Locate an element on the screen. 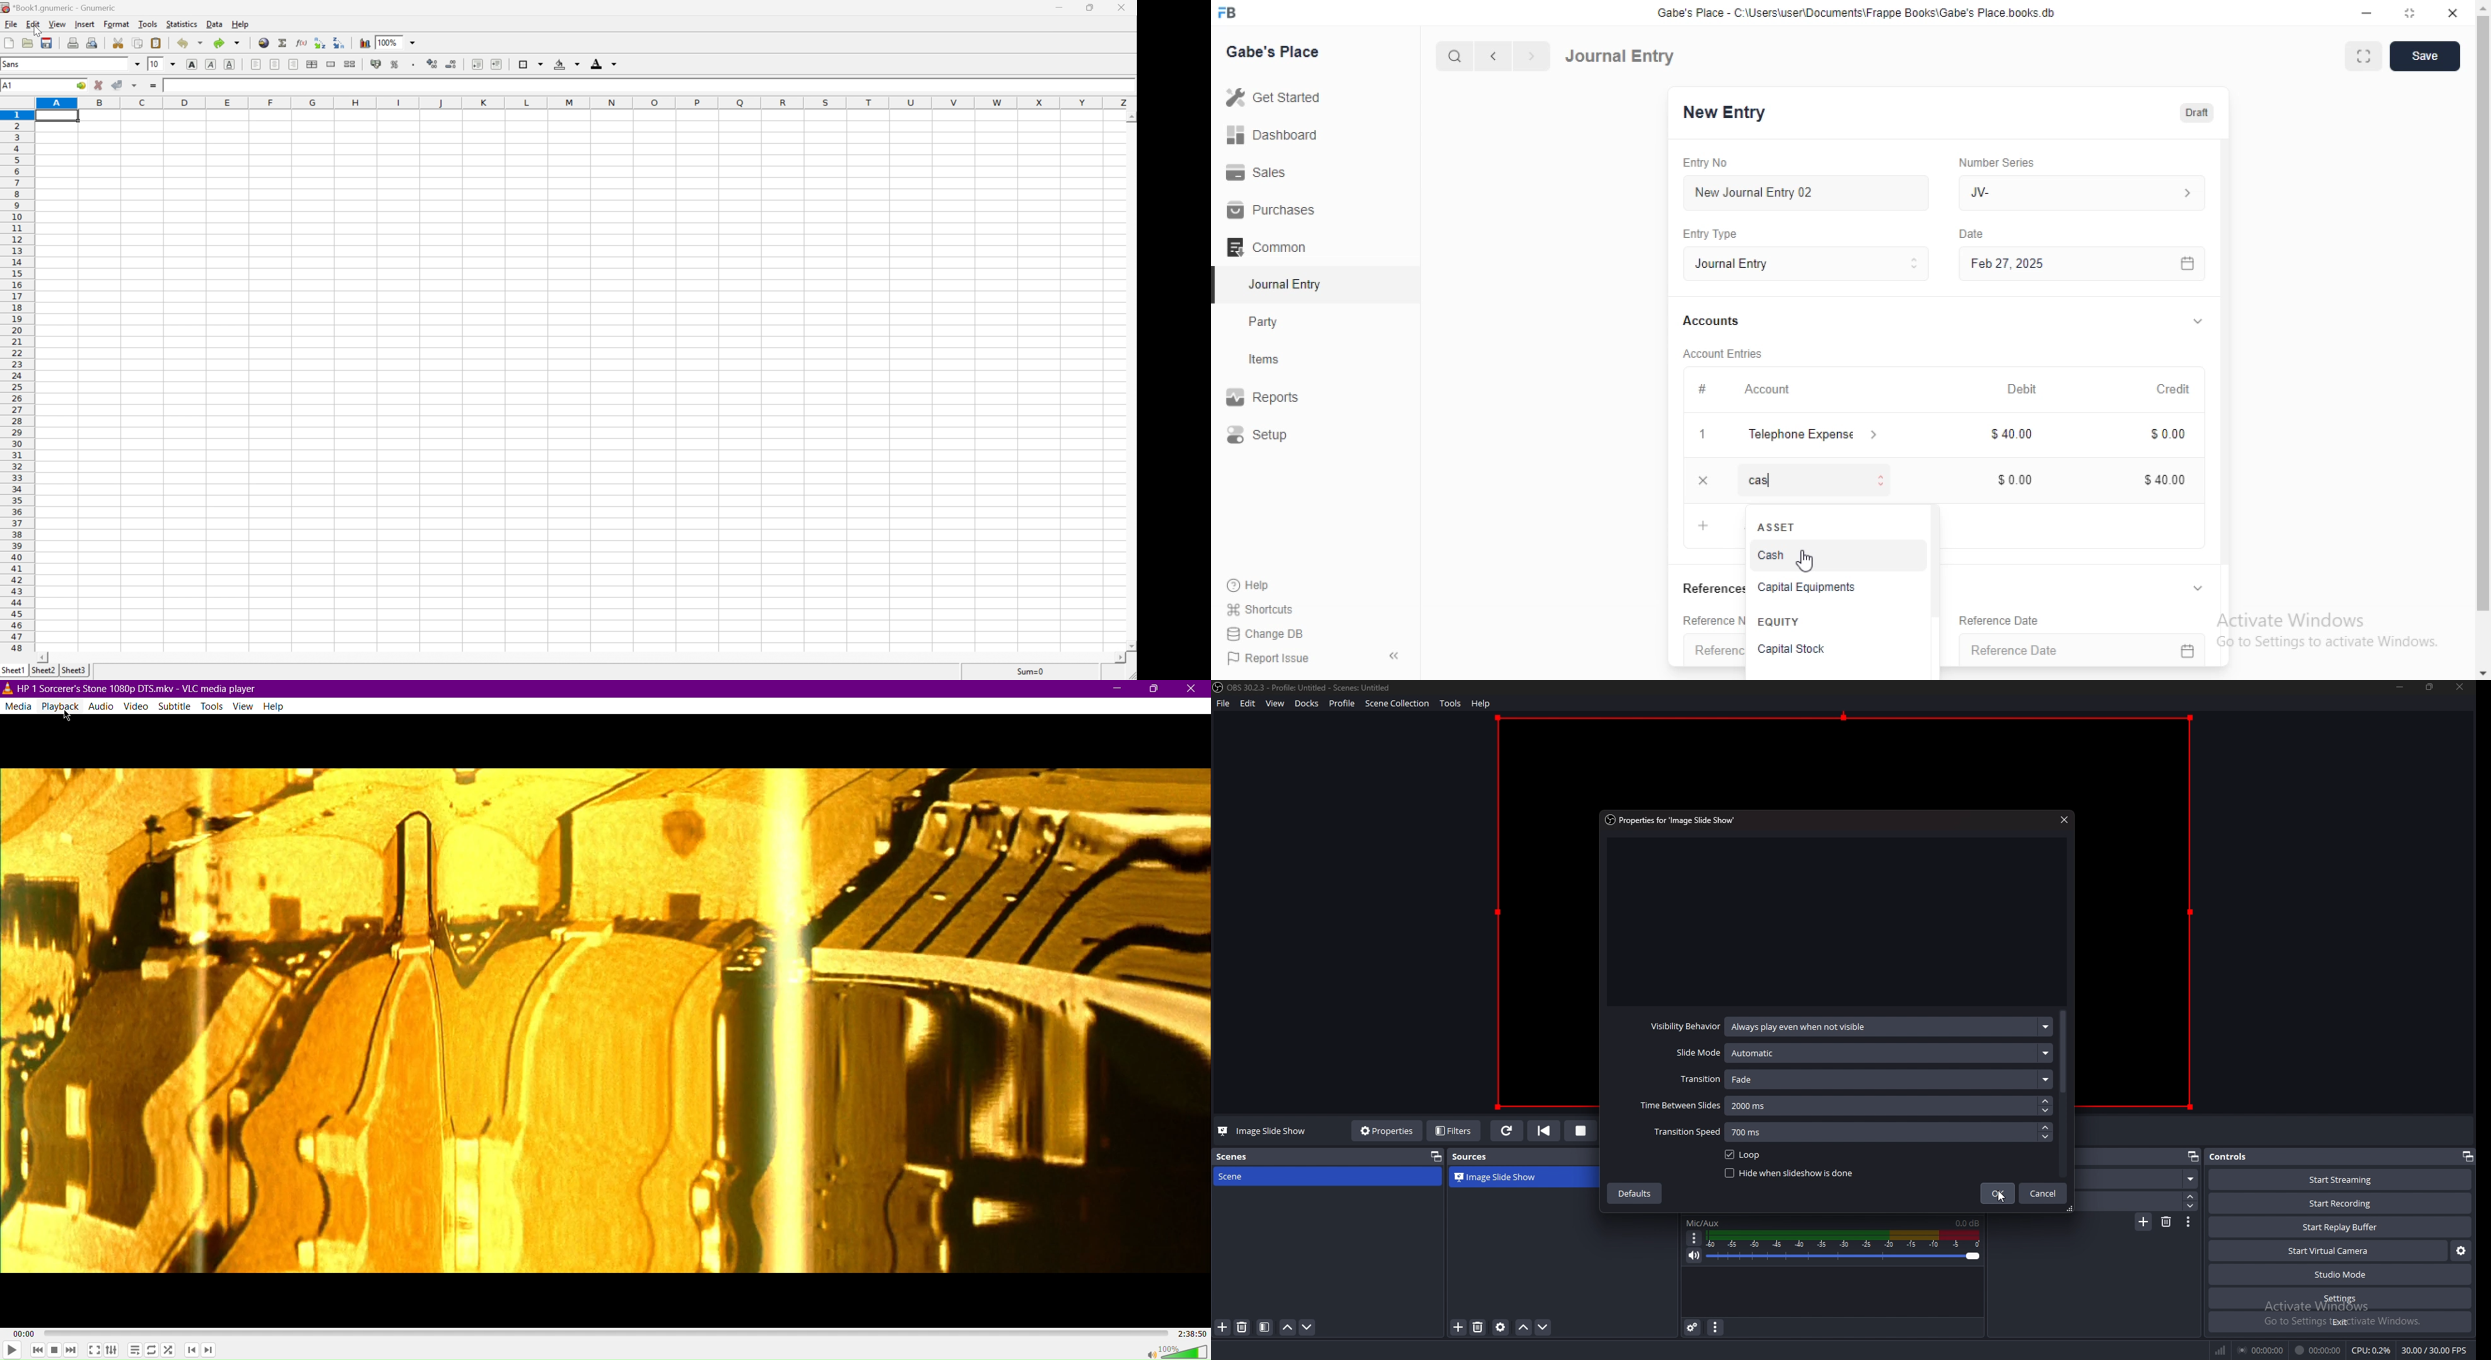 The width and height of the screenshot is (2492, 1372). Sales is located at coordinates (1260, 174).